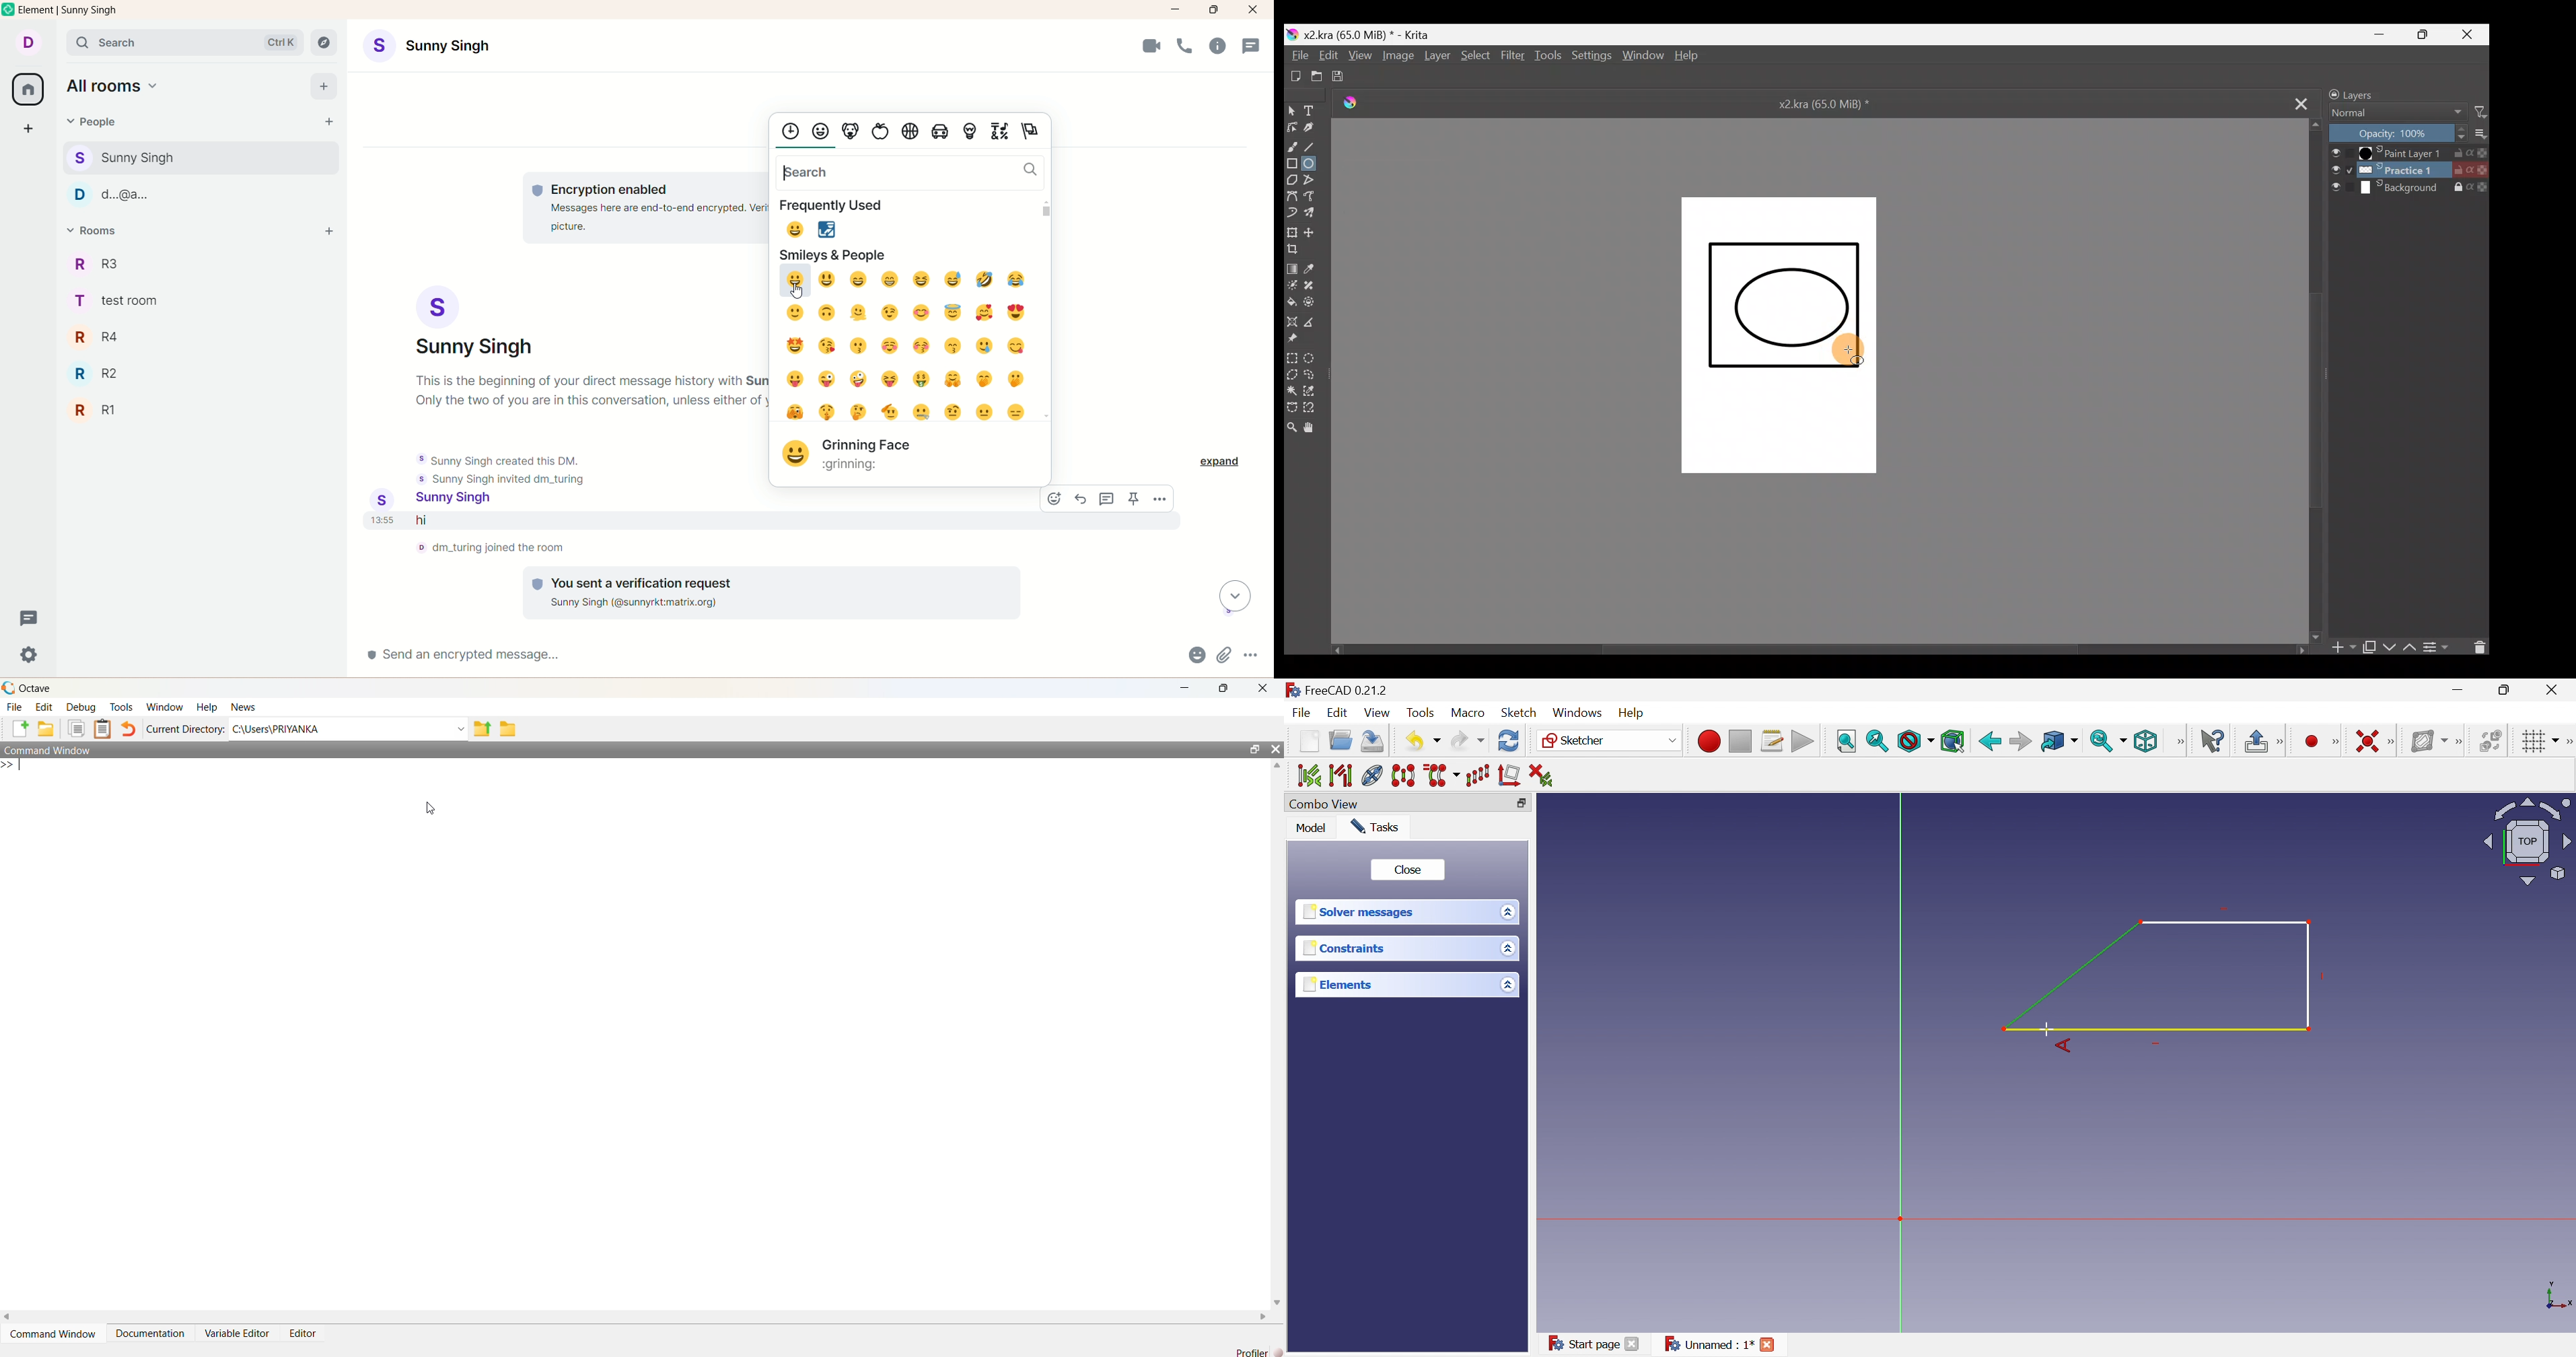  I want to click on Duplicate layer, so click(2370, 645).